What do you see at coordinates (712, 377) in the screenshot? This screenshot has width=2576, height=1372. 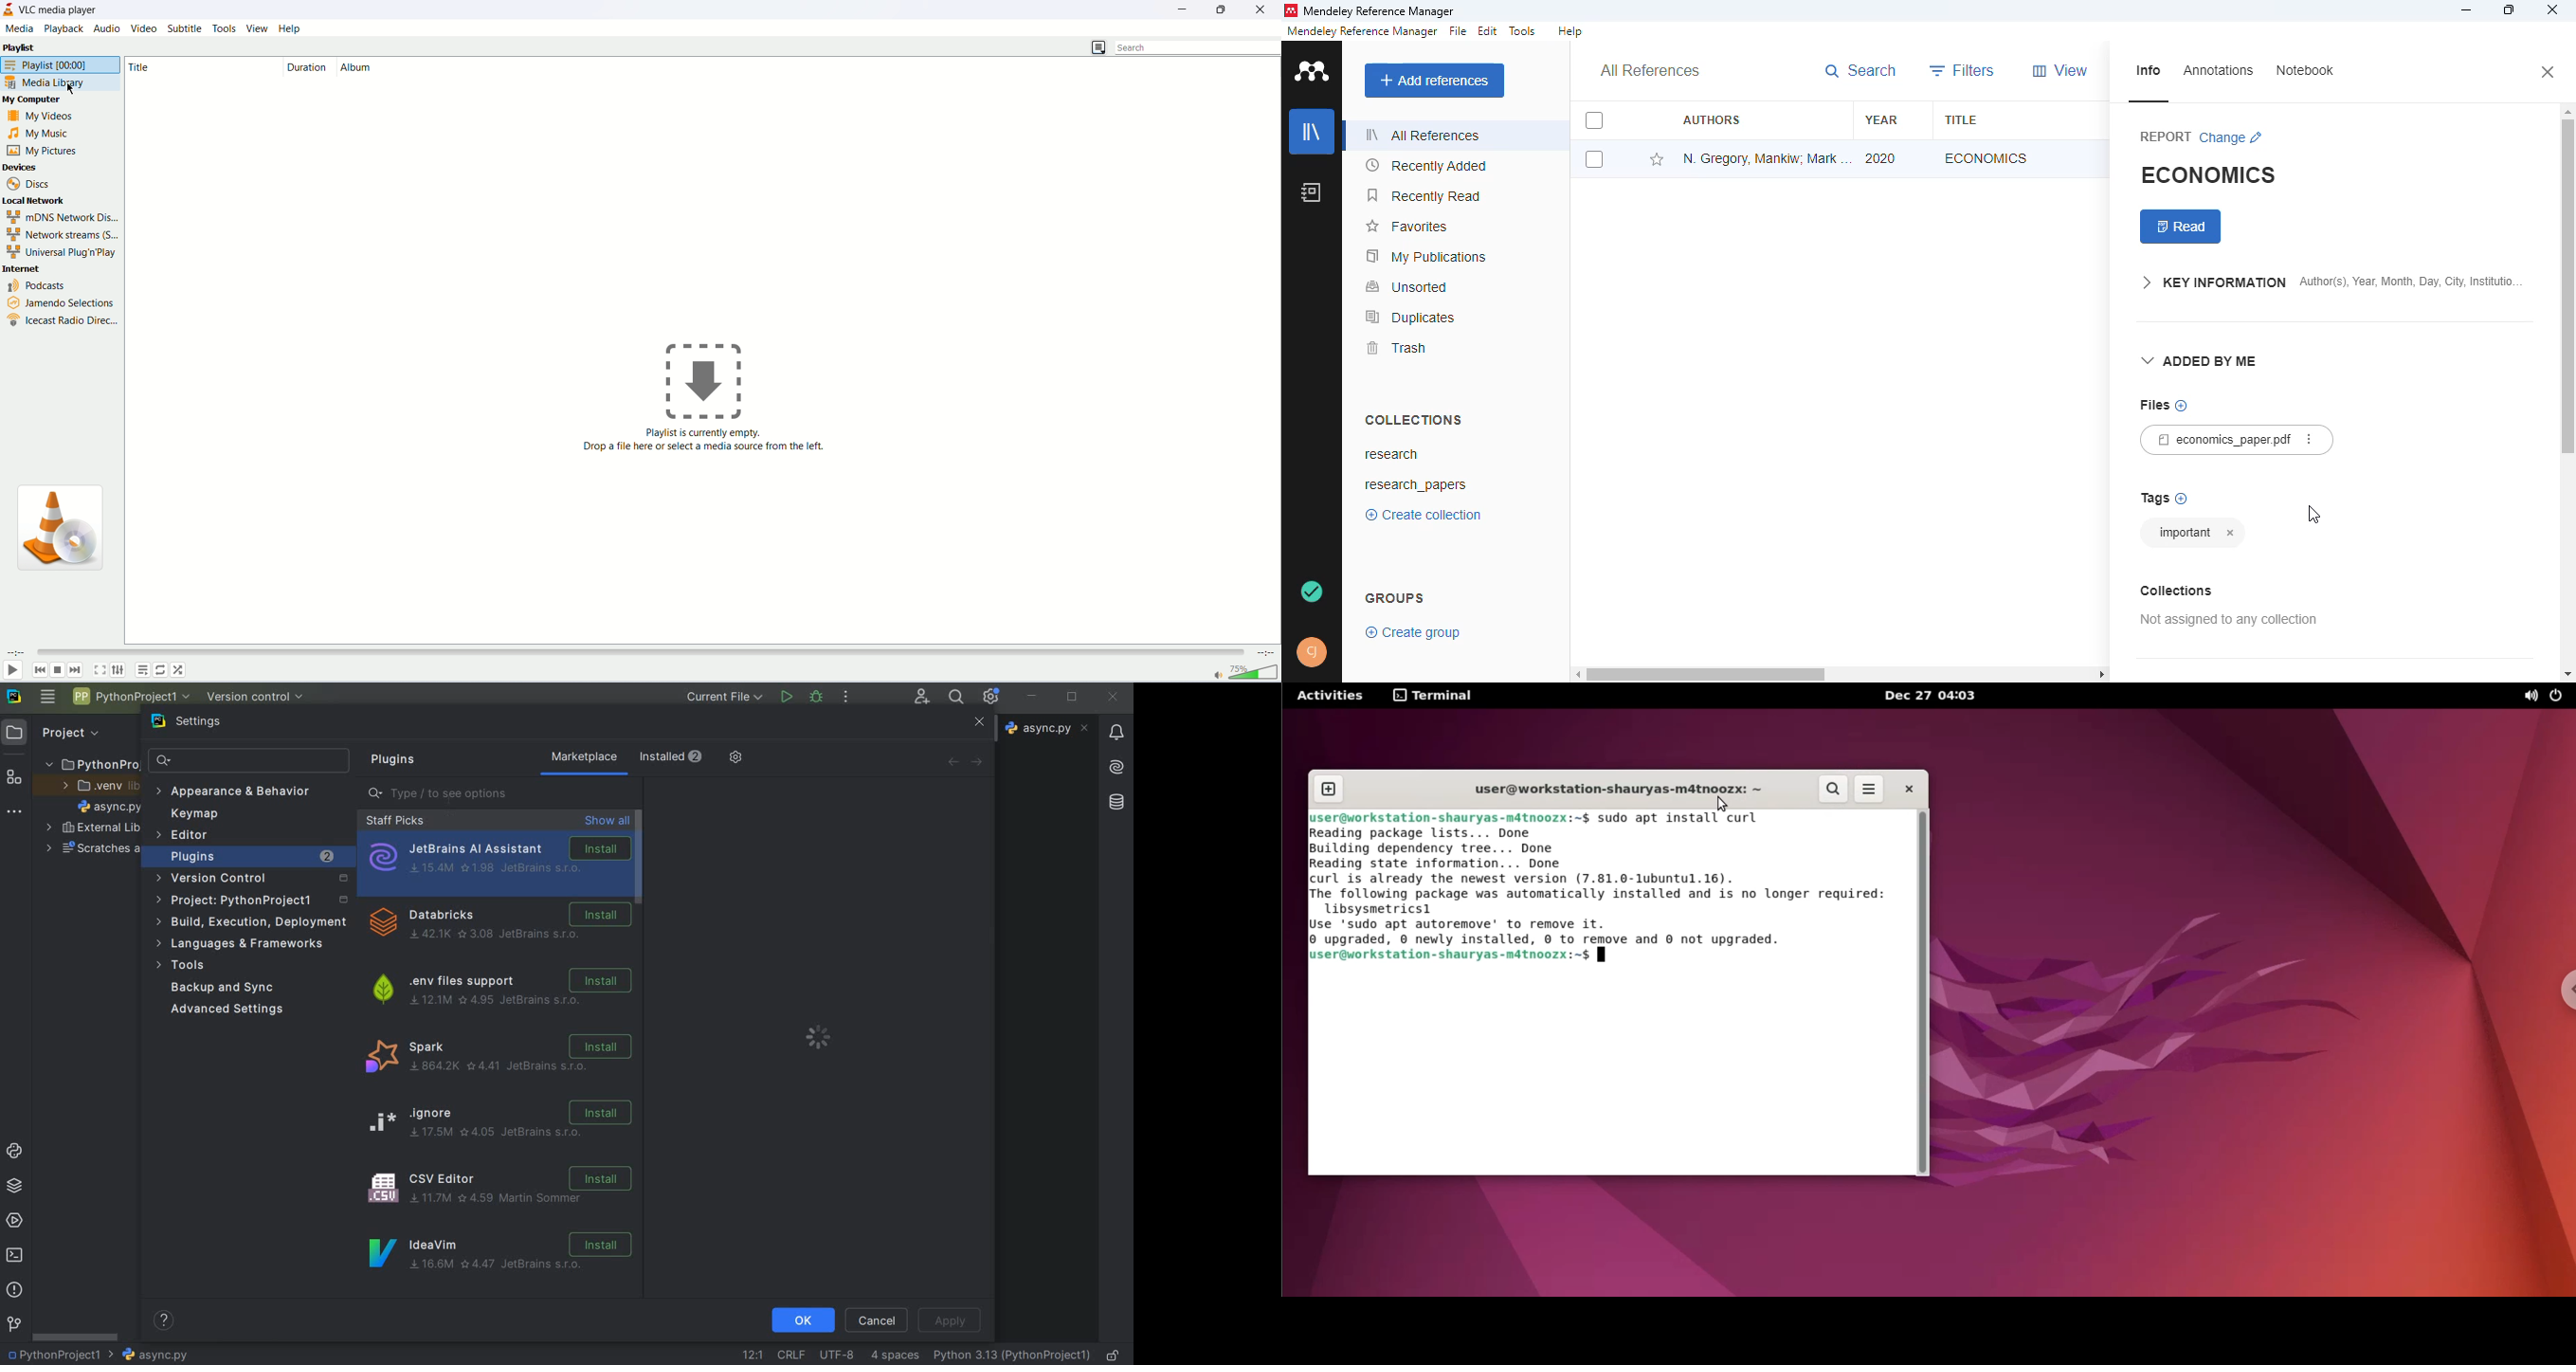 I see `drop media` at bounding box center [712, 377].